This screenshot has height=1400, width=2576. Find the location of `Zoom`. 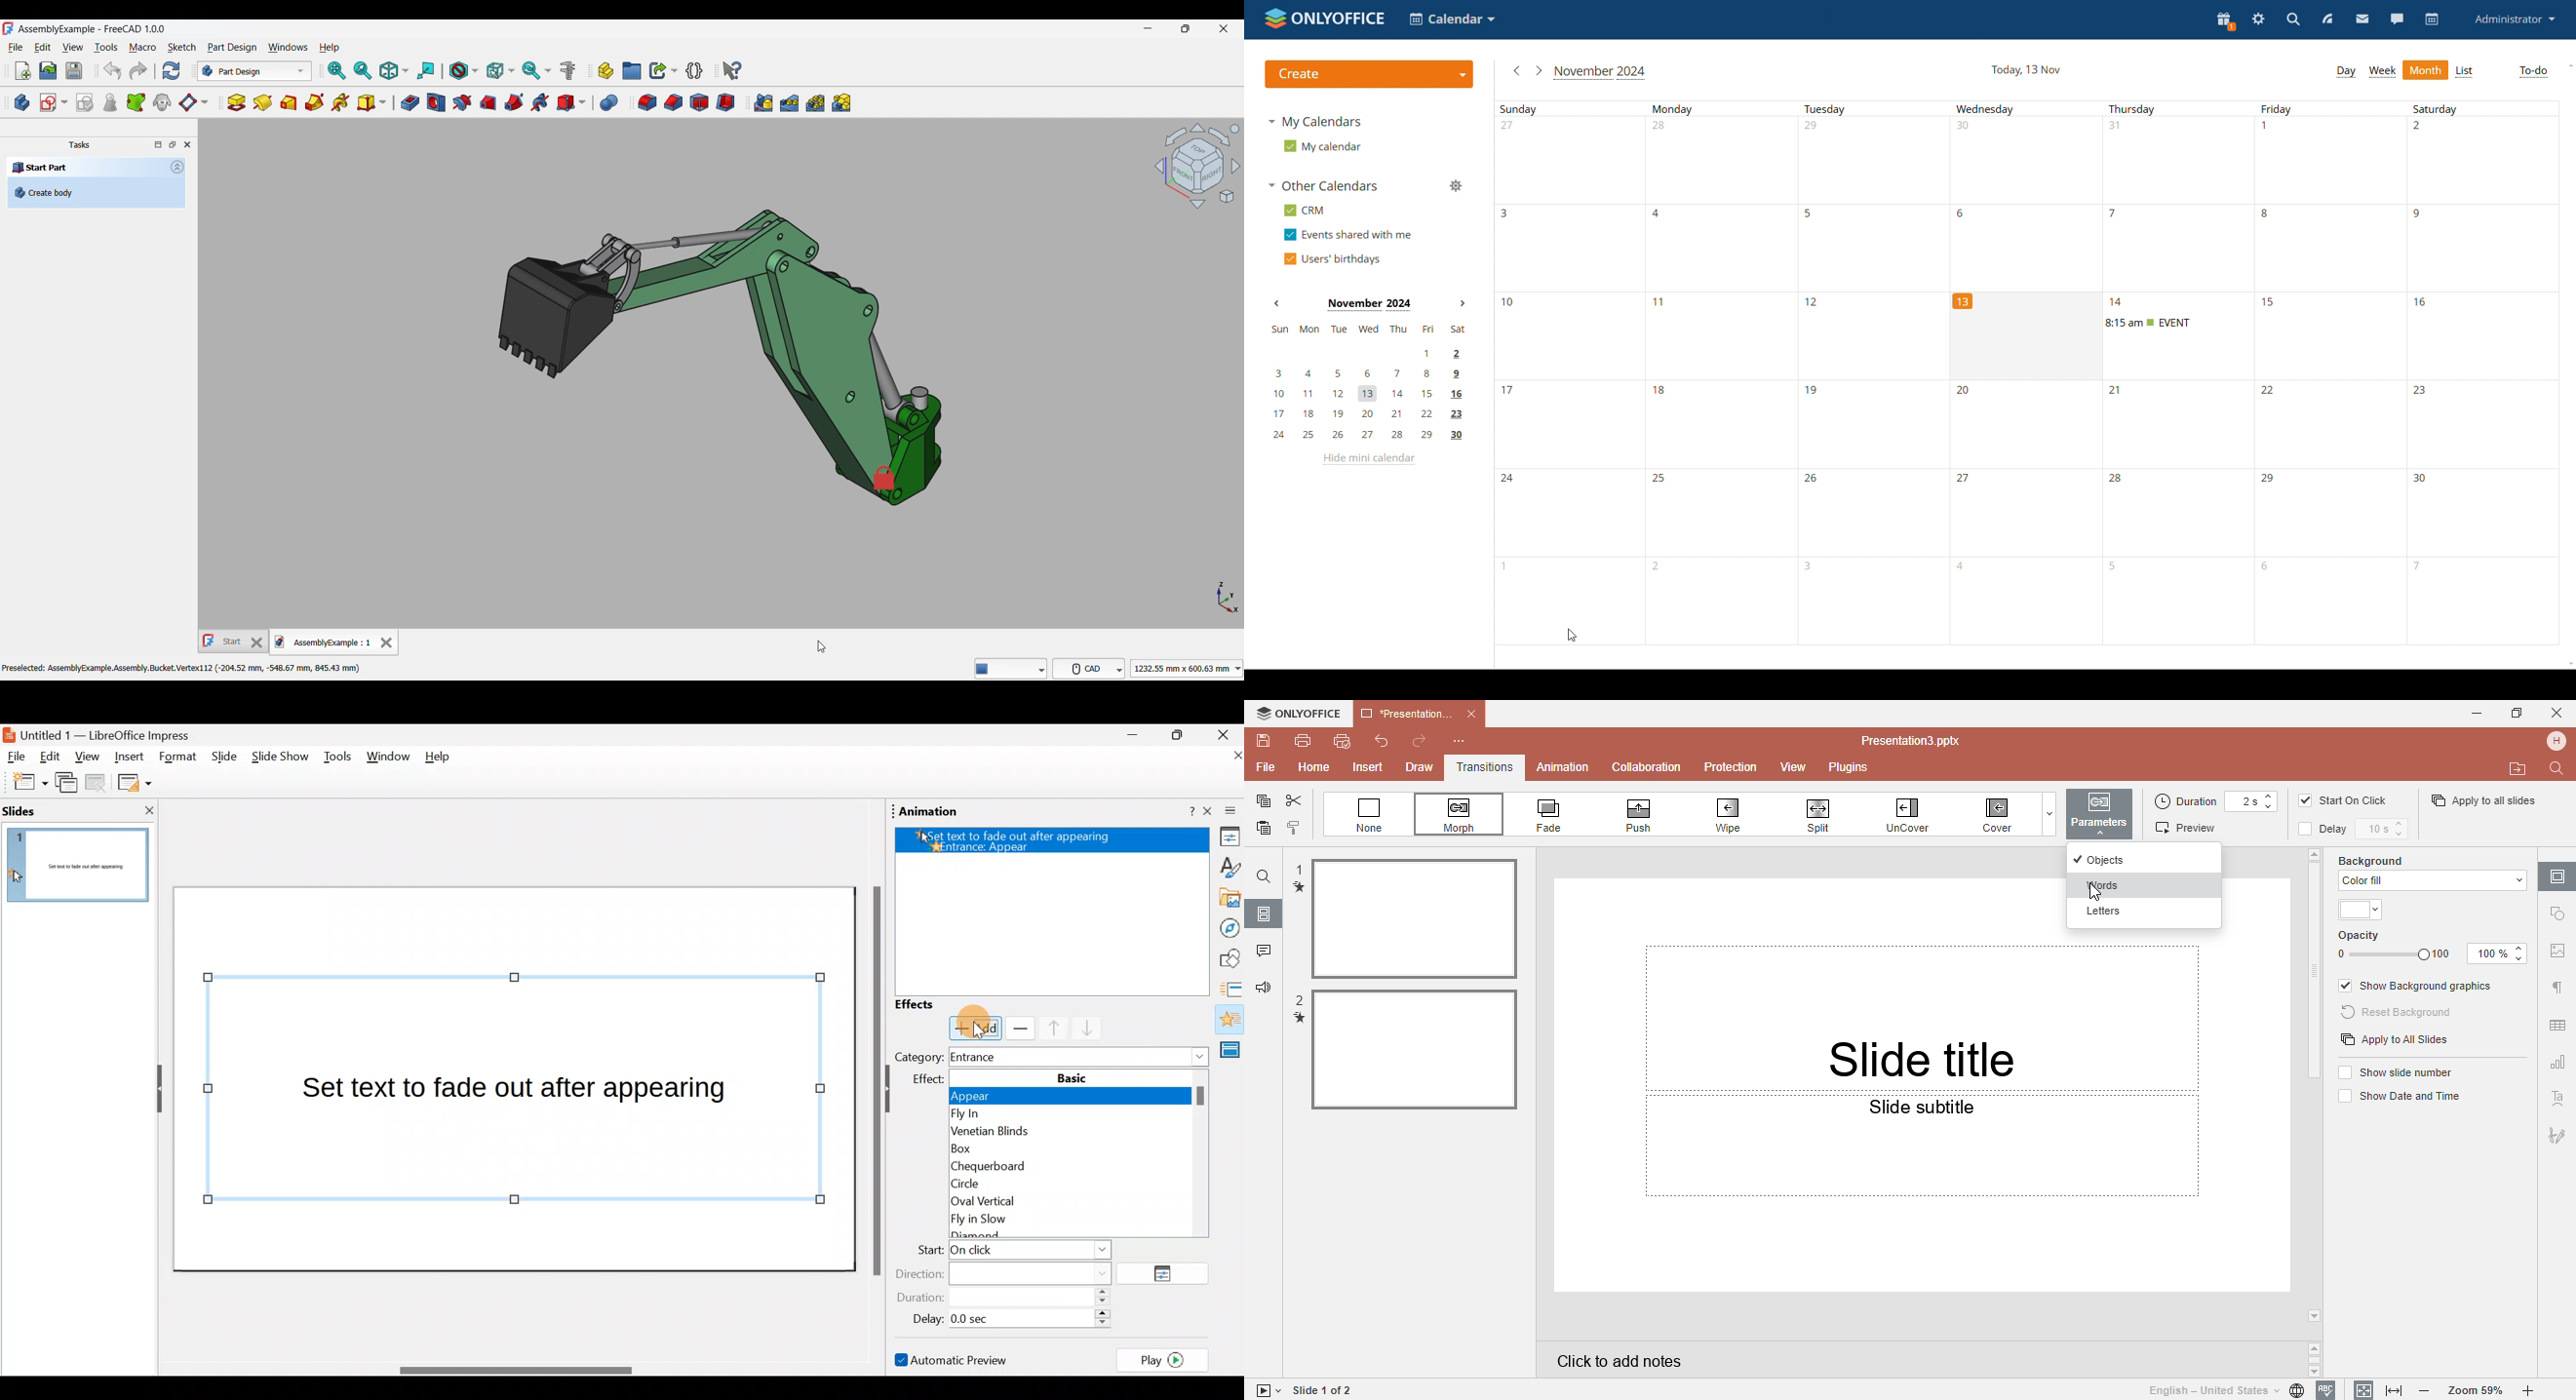

Zoom is located at coordinates (2477, 1390).